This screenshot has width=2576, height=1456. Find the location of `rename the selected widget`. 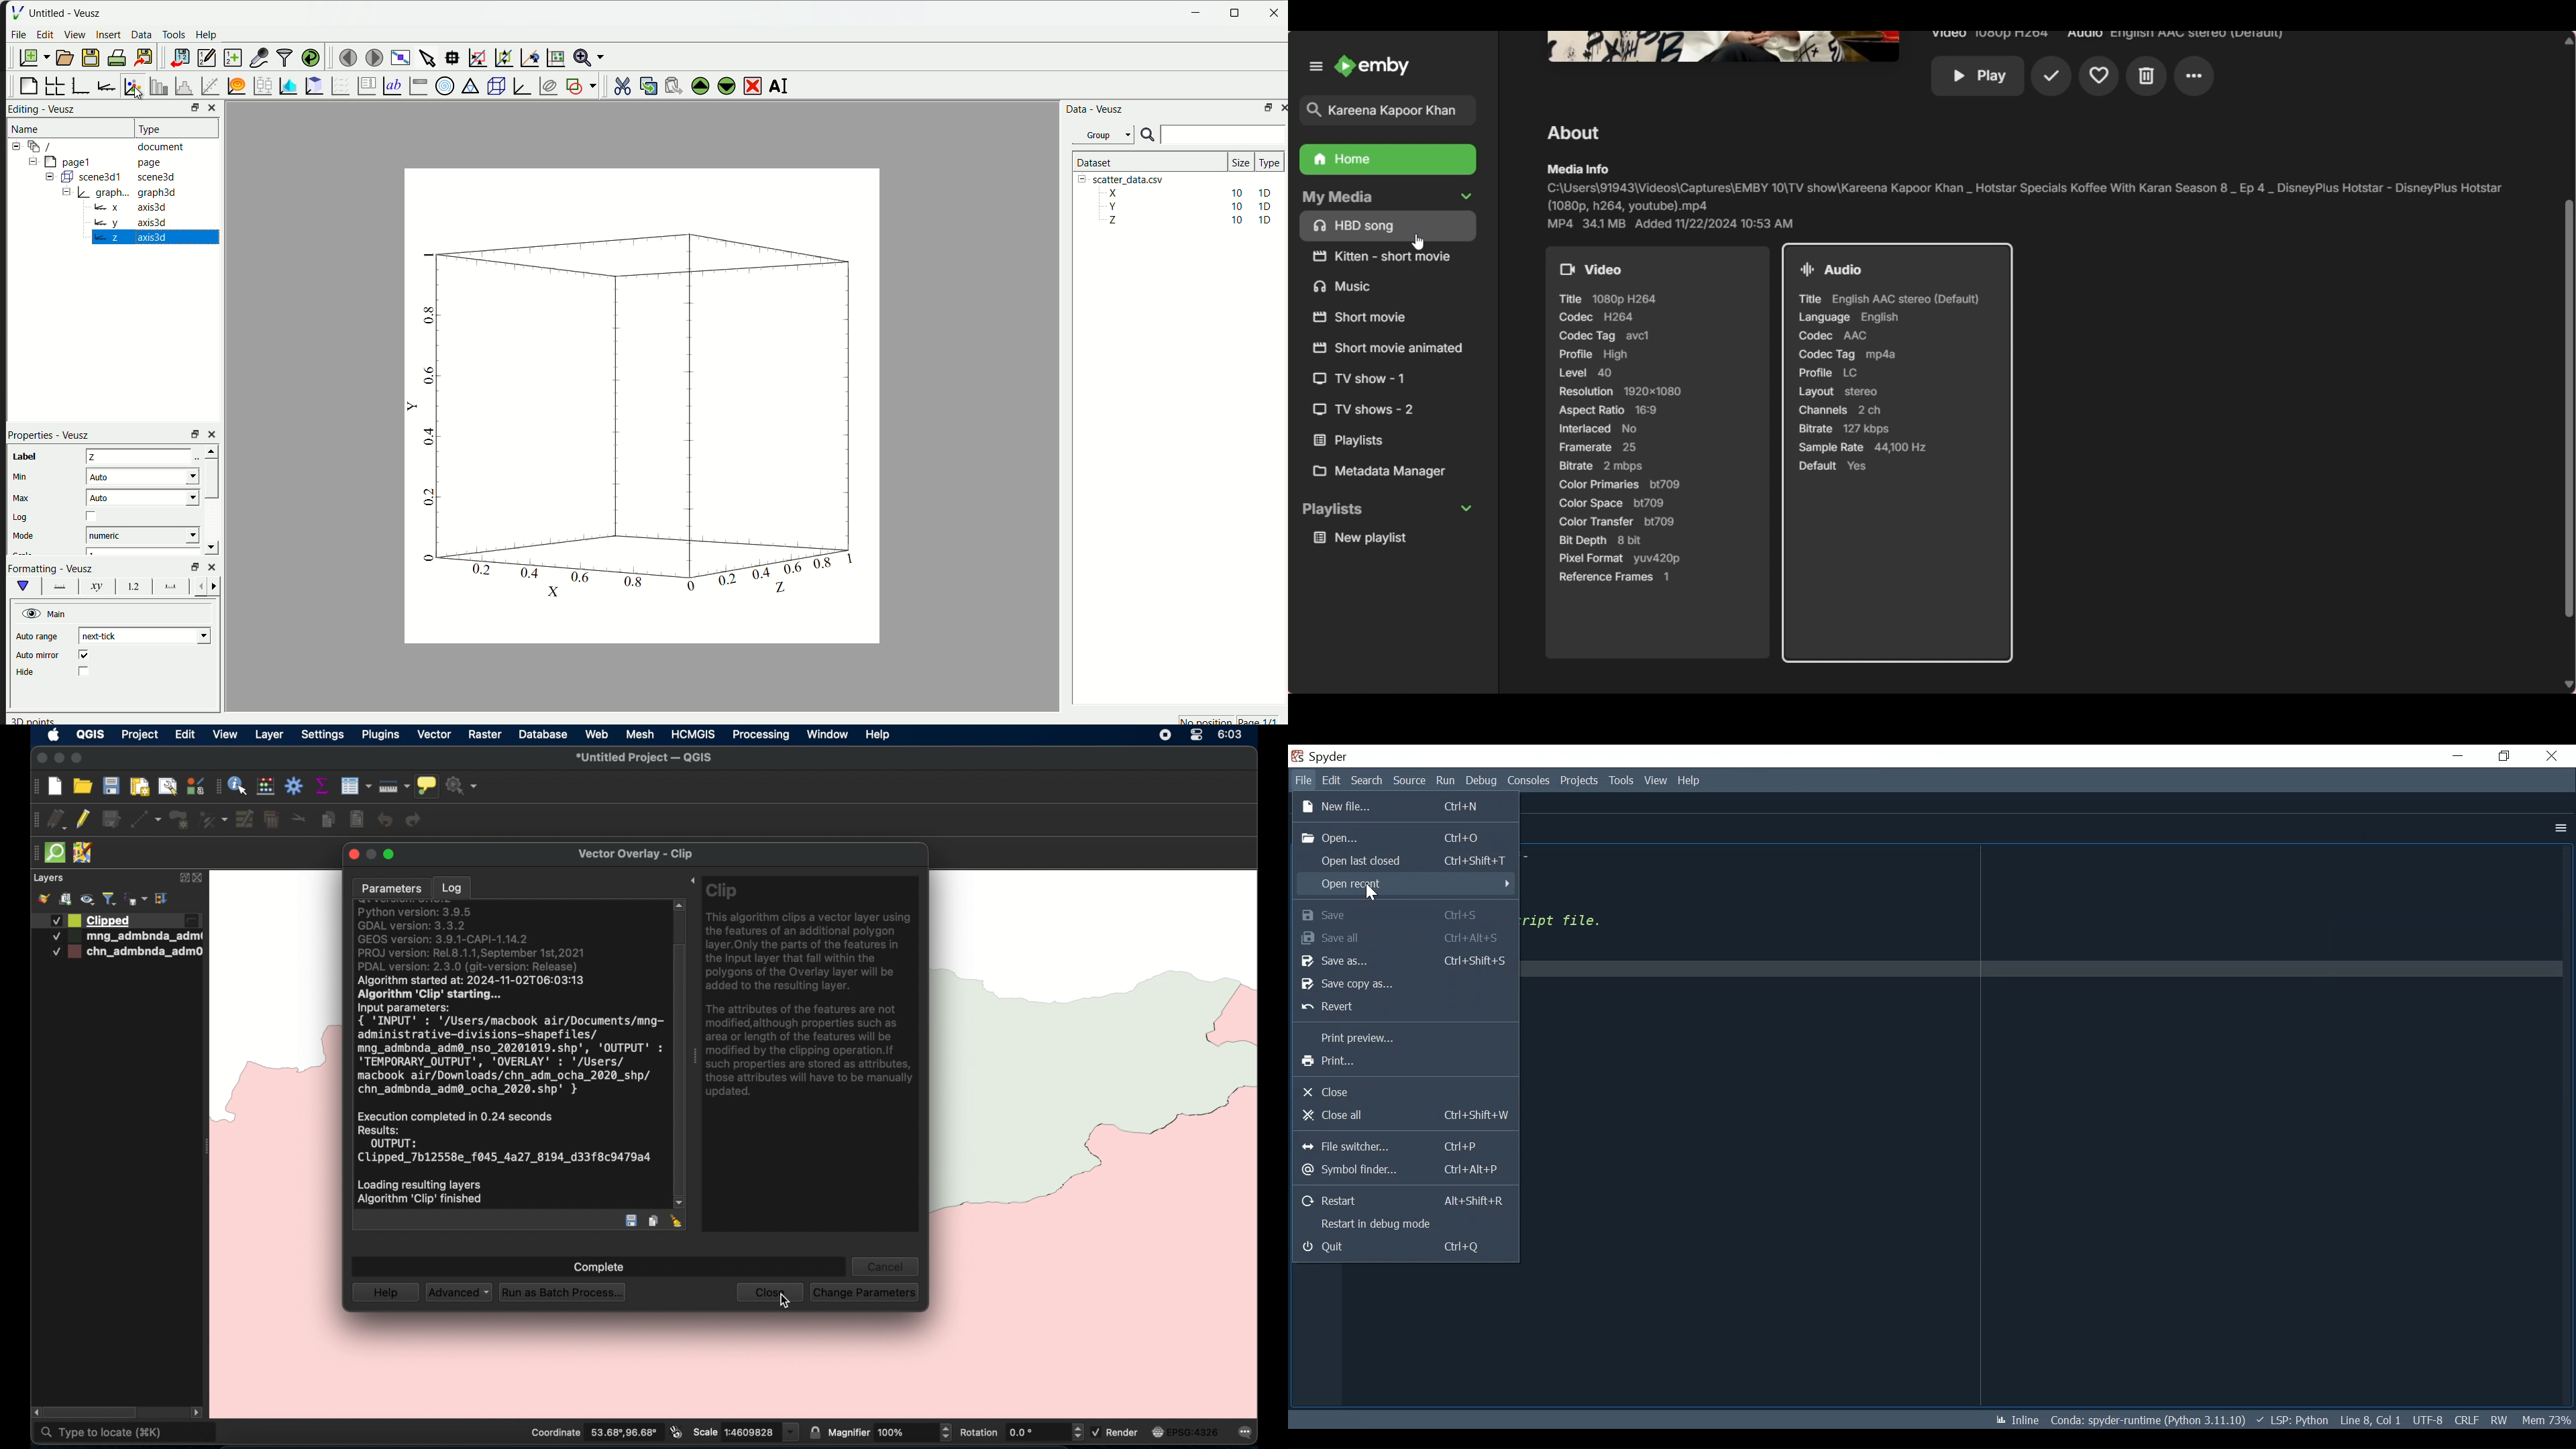

rename the selected widget is located at coordinates (778, 85).